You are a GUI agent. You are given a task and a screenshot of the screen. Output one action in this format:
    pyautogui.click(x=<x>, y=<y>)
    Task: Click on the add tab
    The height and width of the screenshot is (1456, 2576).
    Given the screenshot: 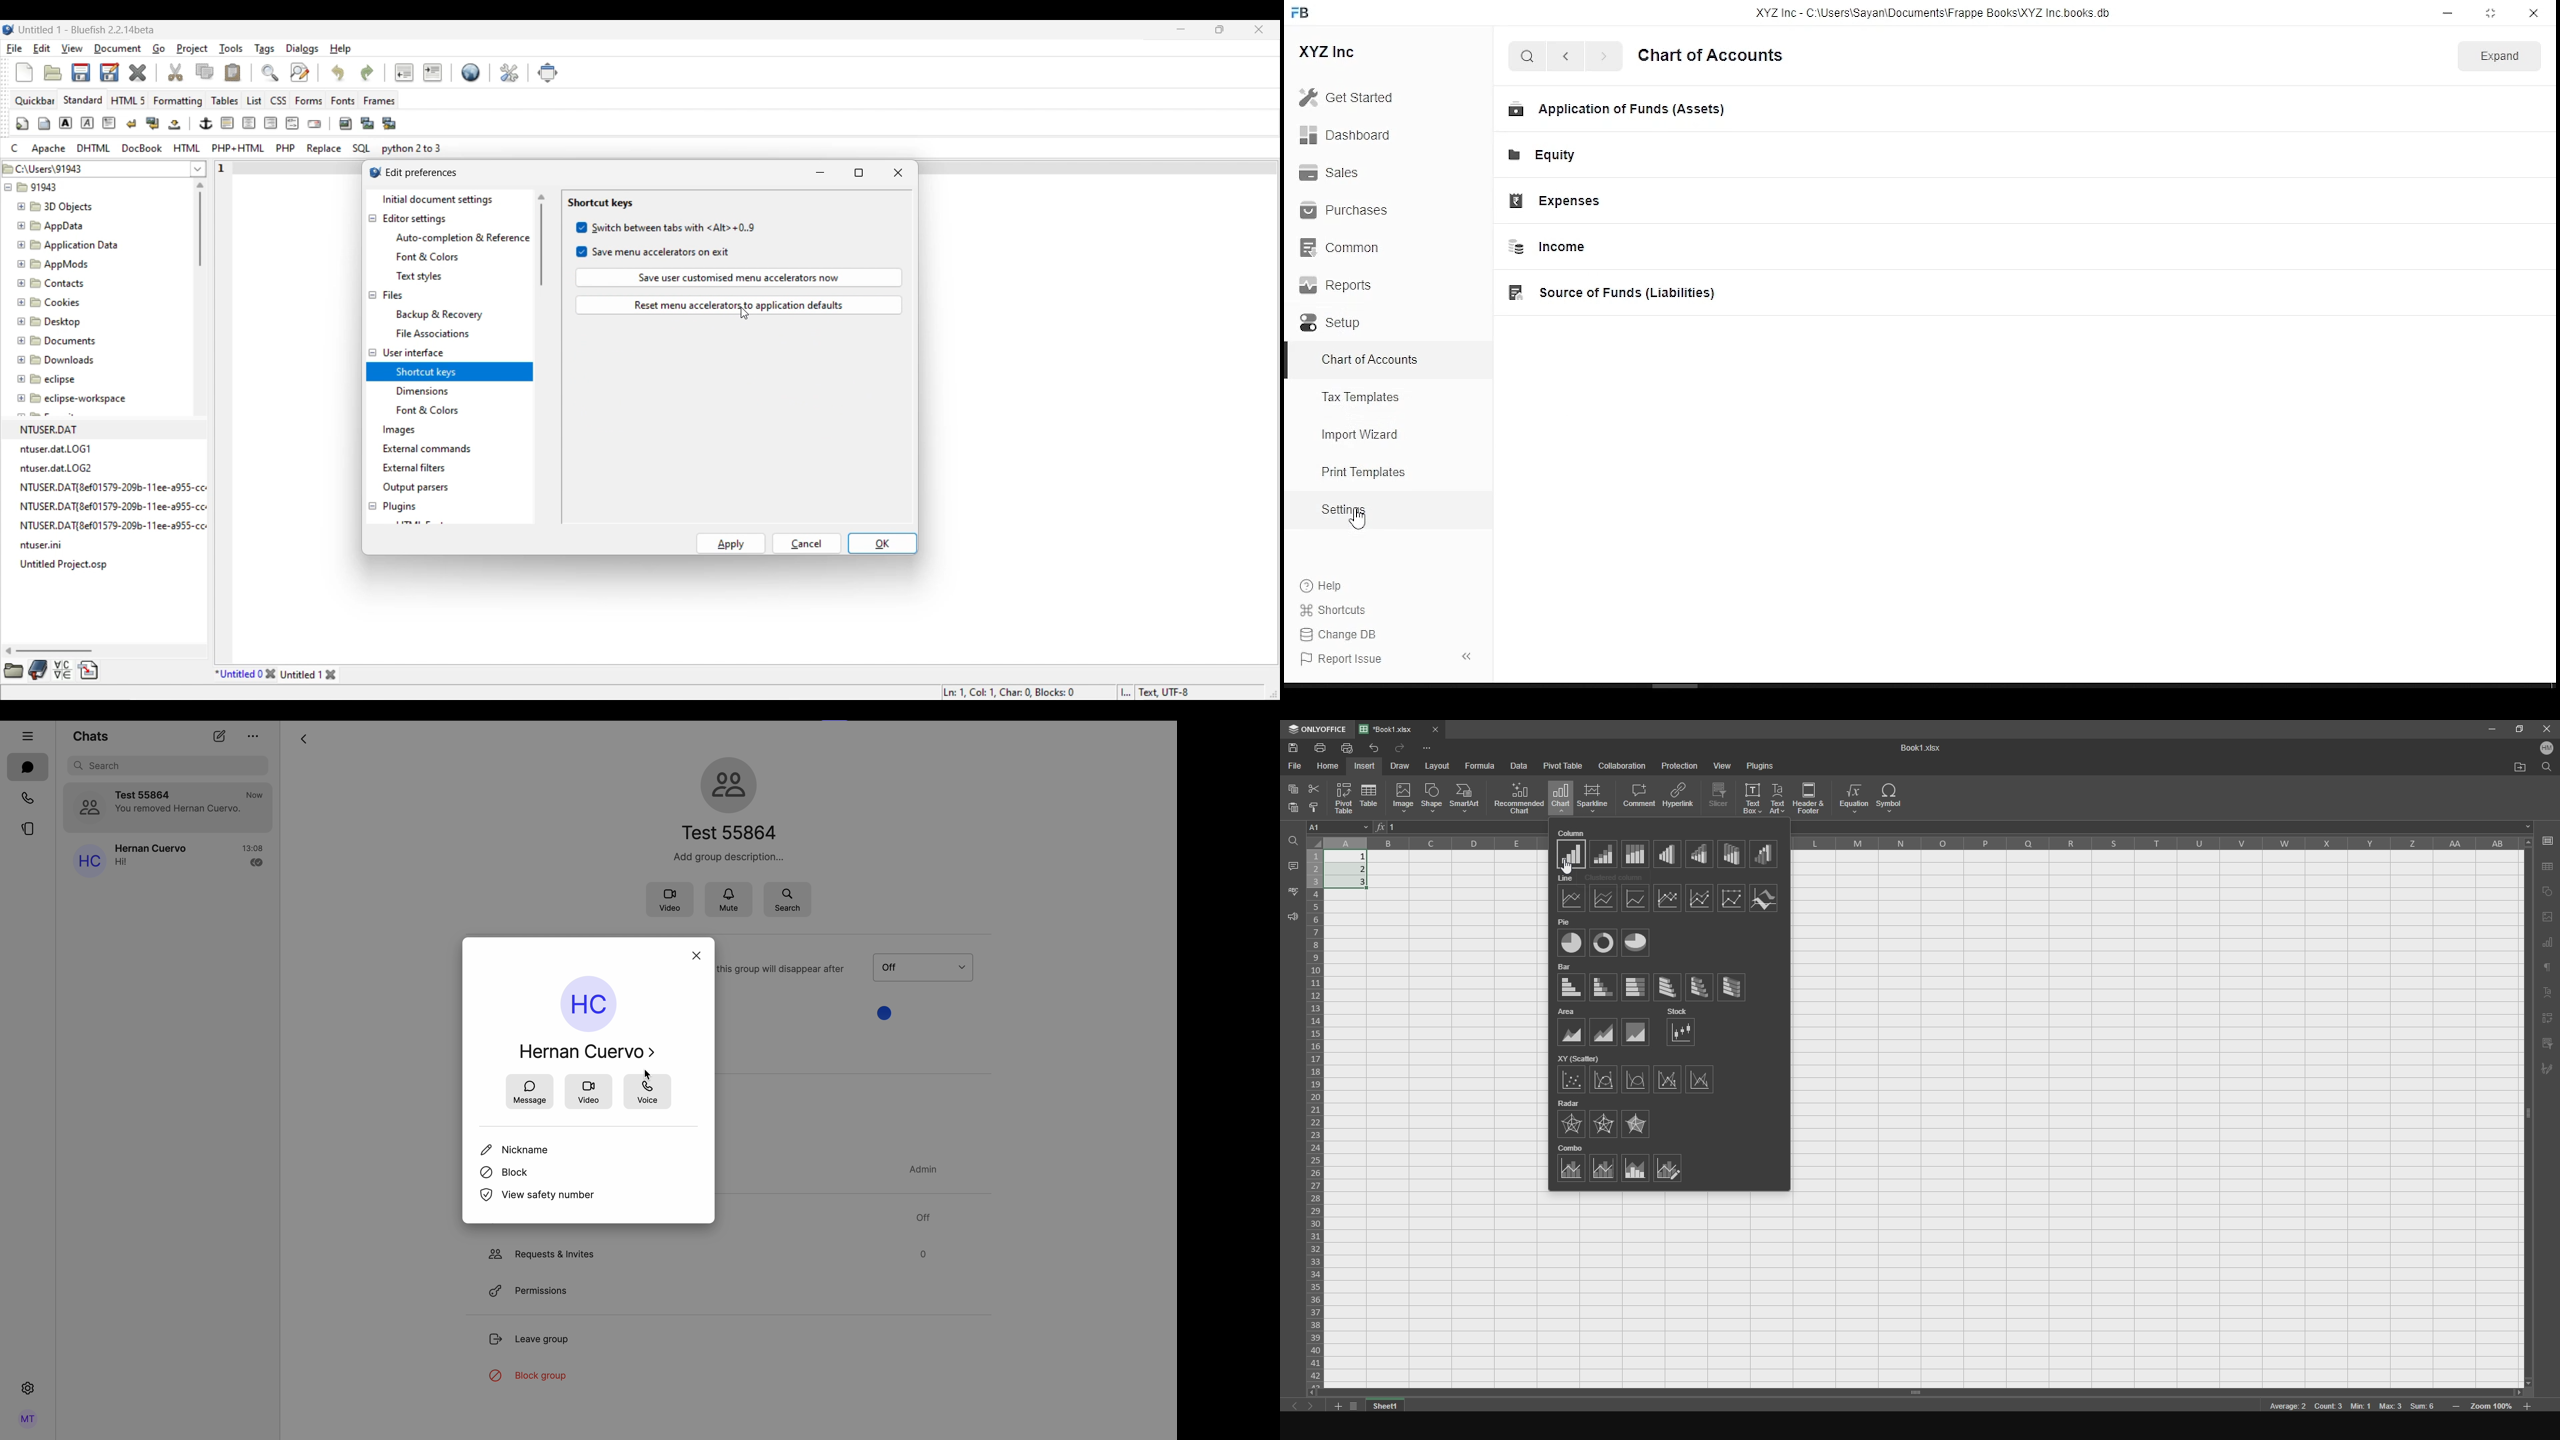 What is the action you would take?
    pyautogui.click(x=1335, y=1407)
    